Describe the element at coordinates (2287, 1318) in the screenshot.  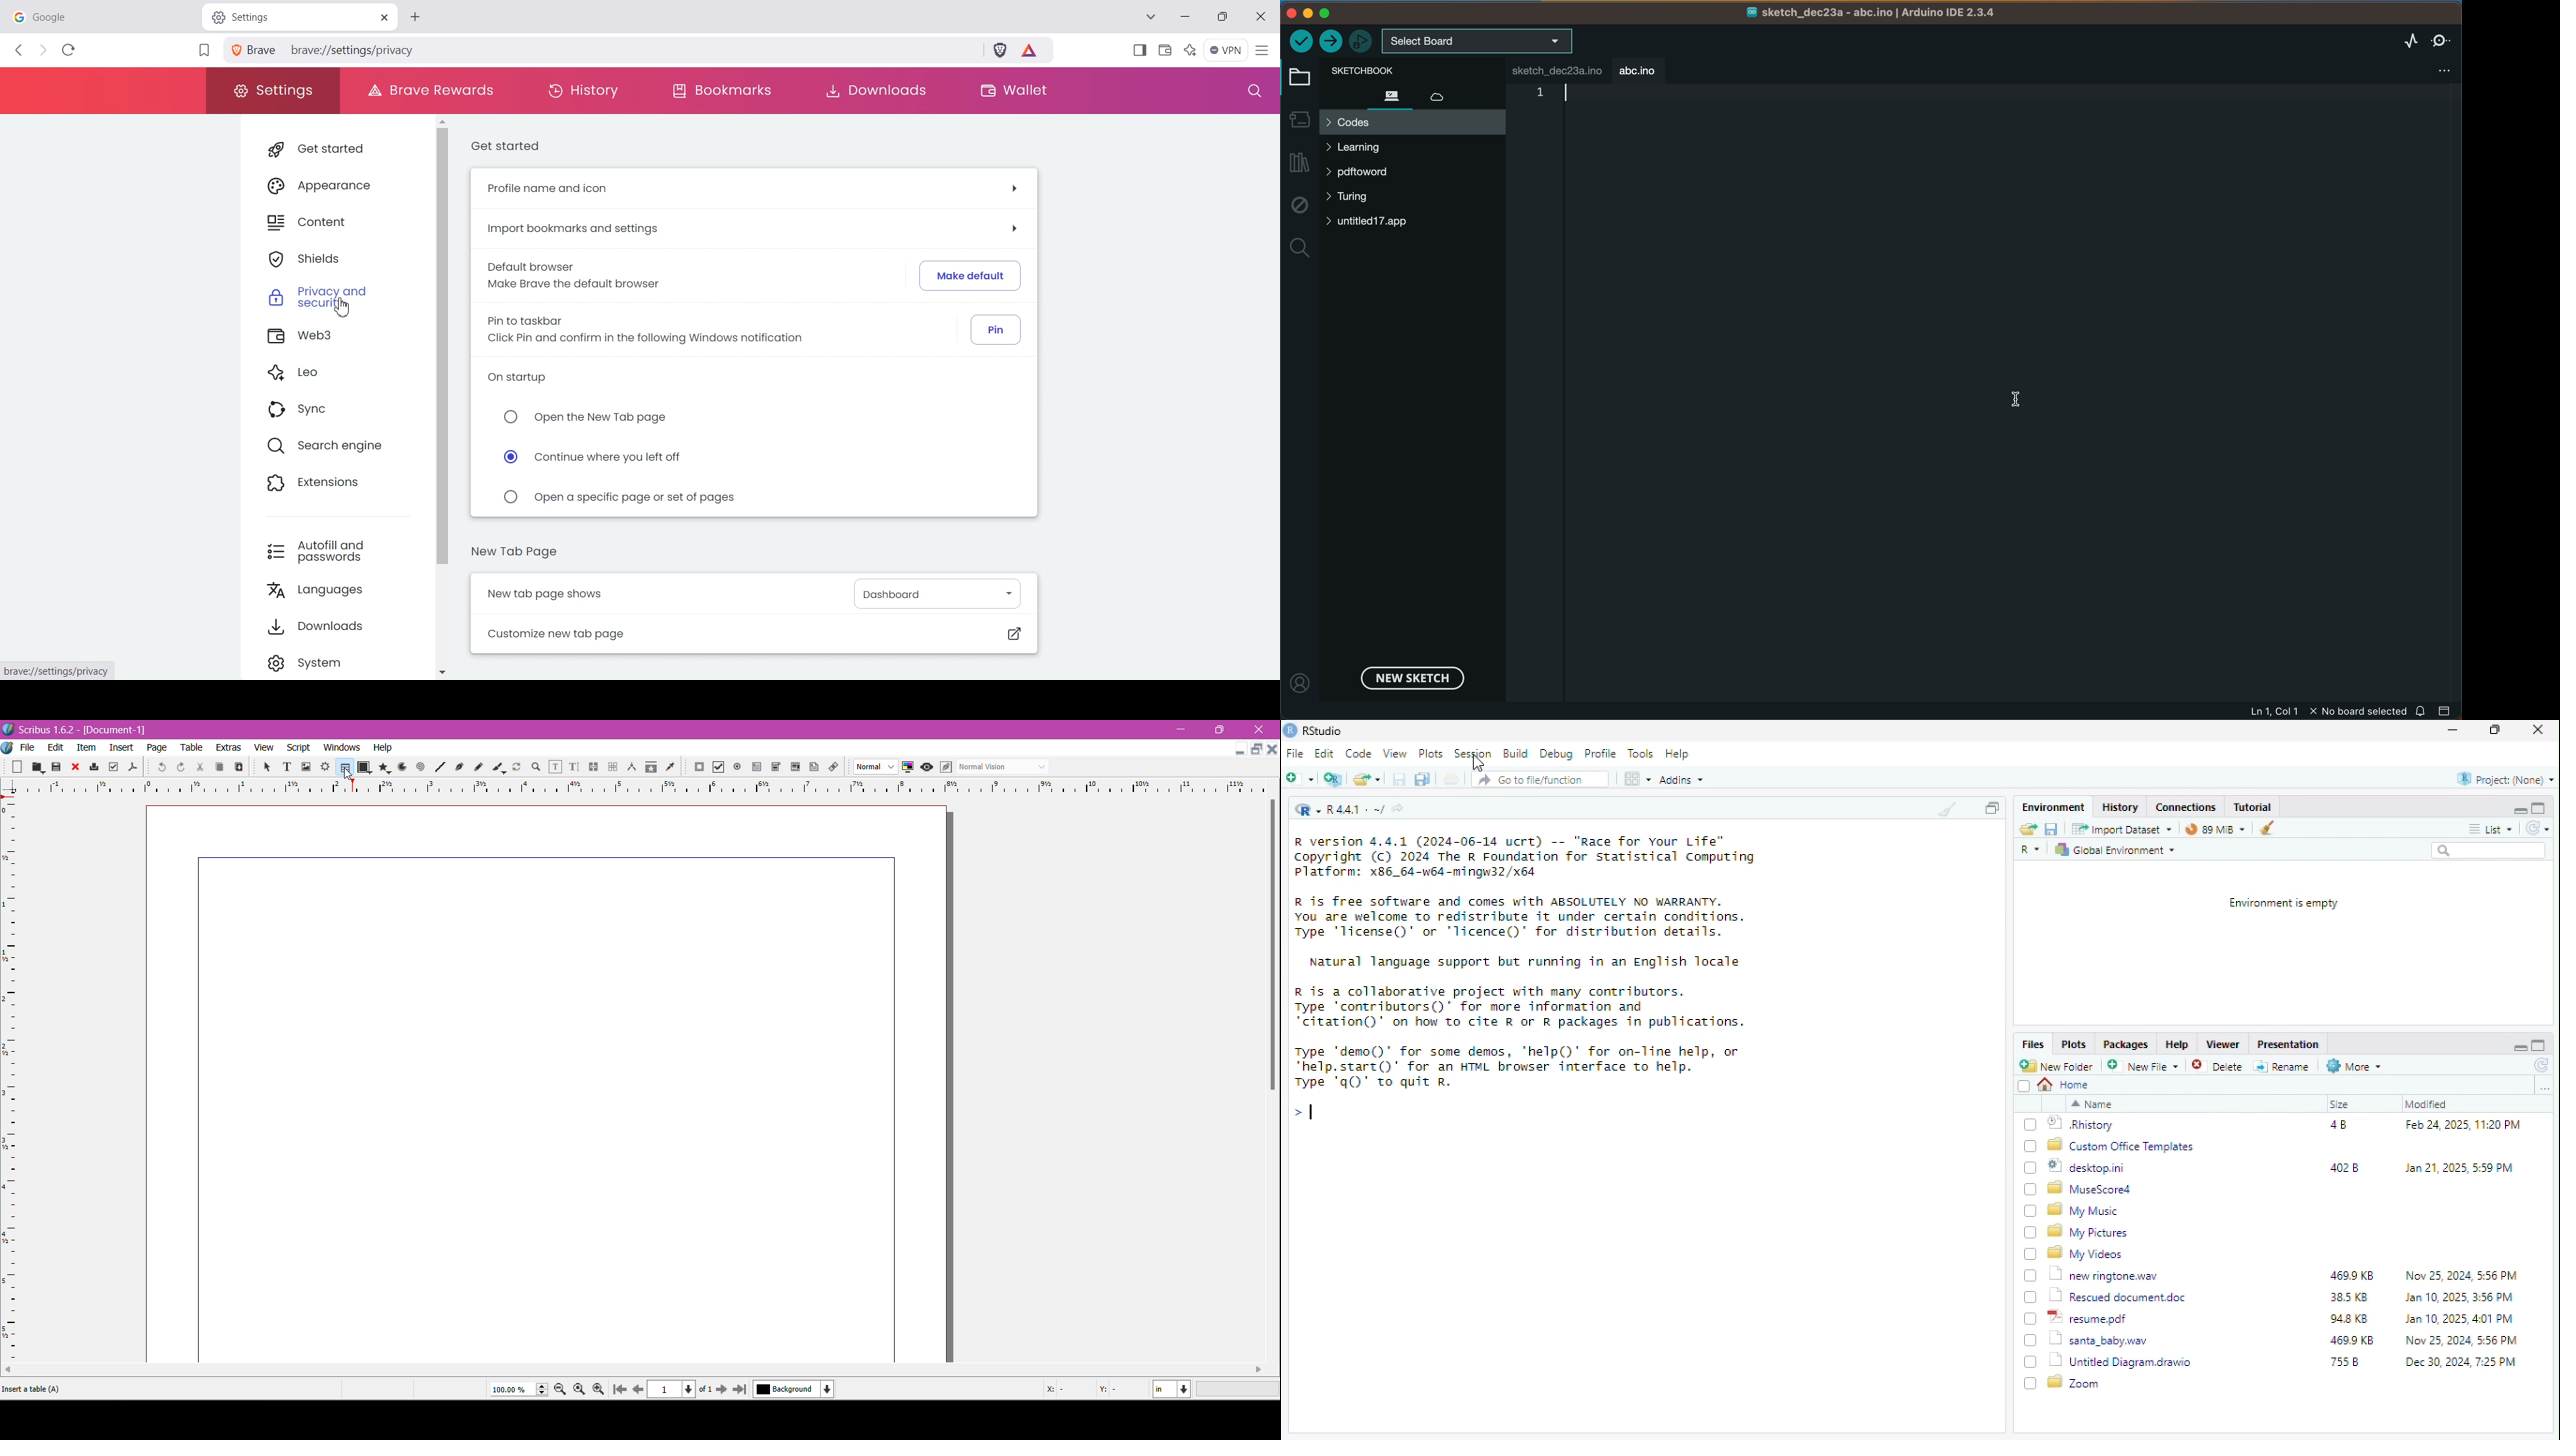
I see `resme.pdf 94.8KB Jan 10, 2025, 401 PM` at that location.